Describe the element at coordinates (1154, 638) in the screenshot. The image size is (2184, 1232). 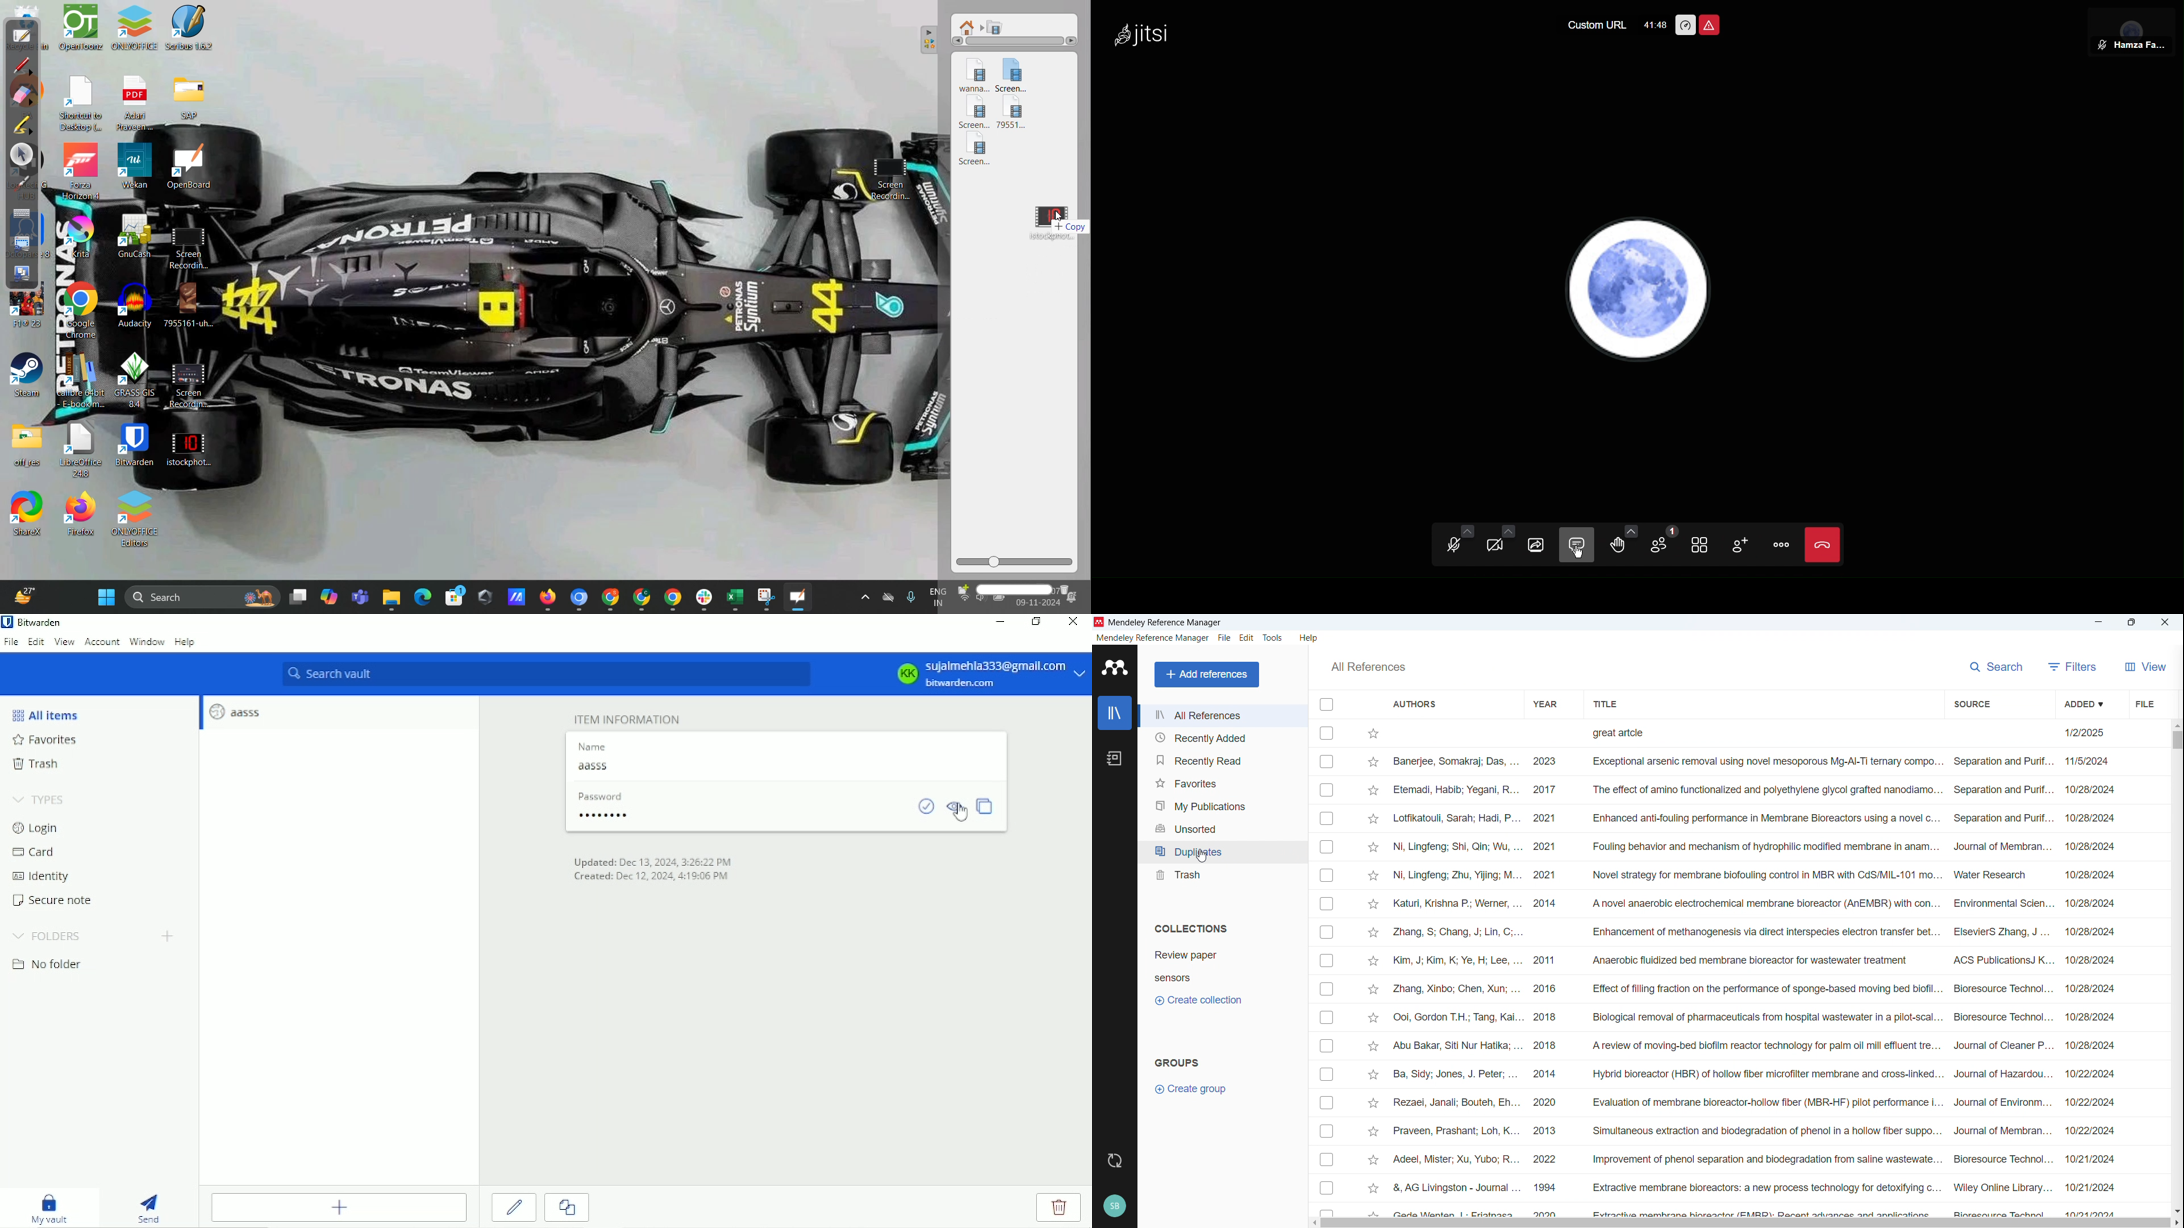
I see `Mendeley reference manager ` at that location.